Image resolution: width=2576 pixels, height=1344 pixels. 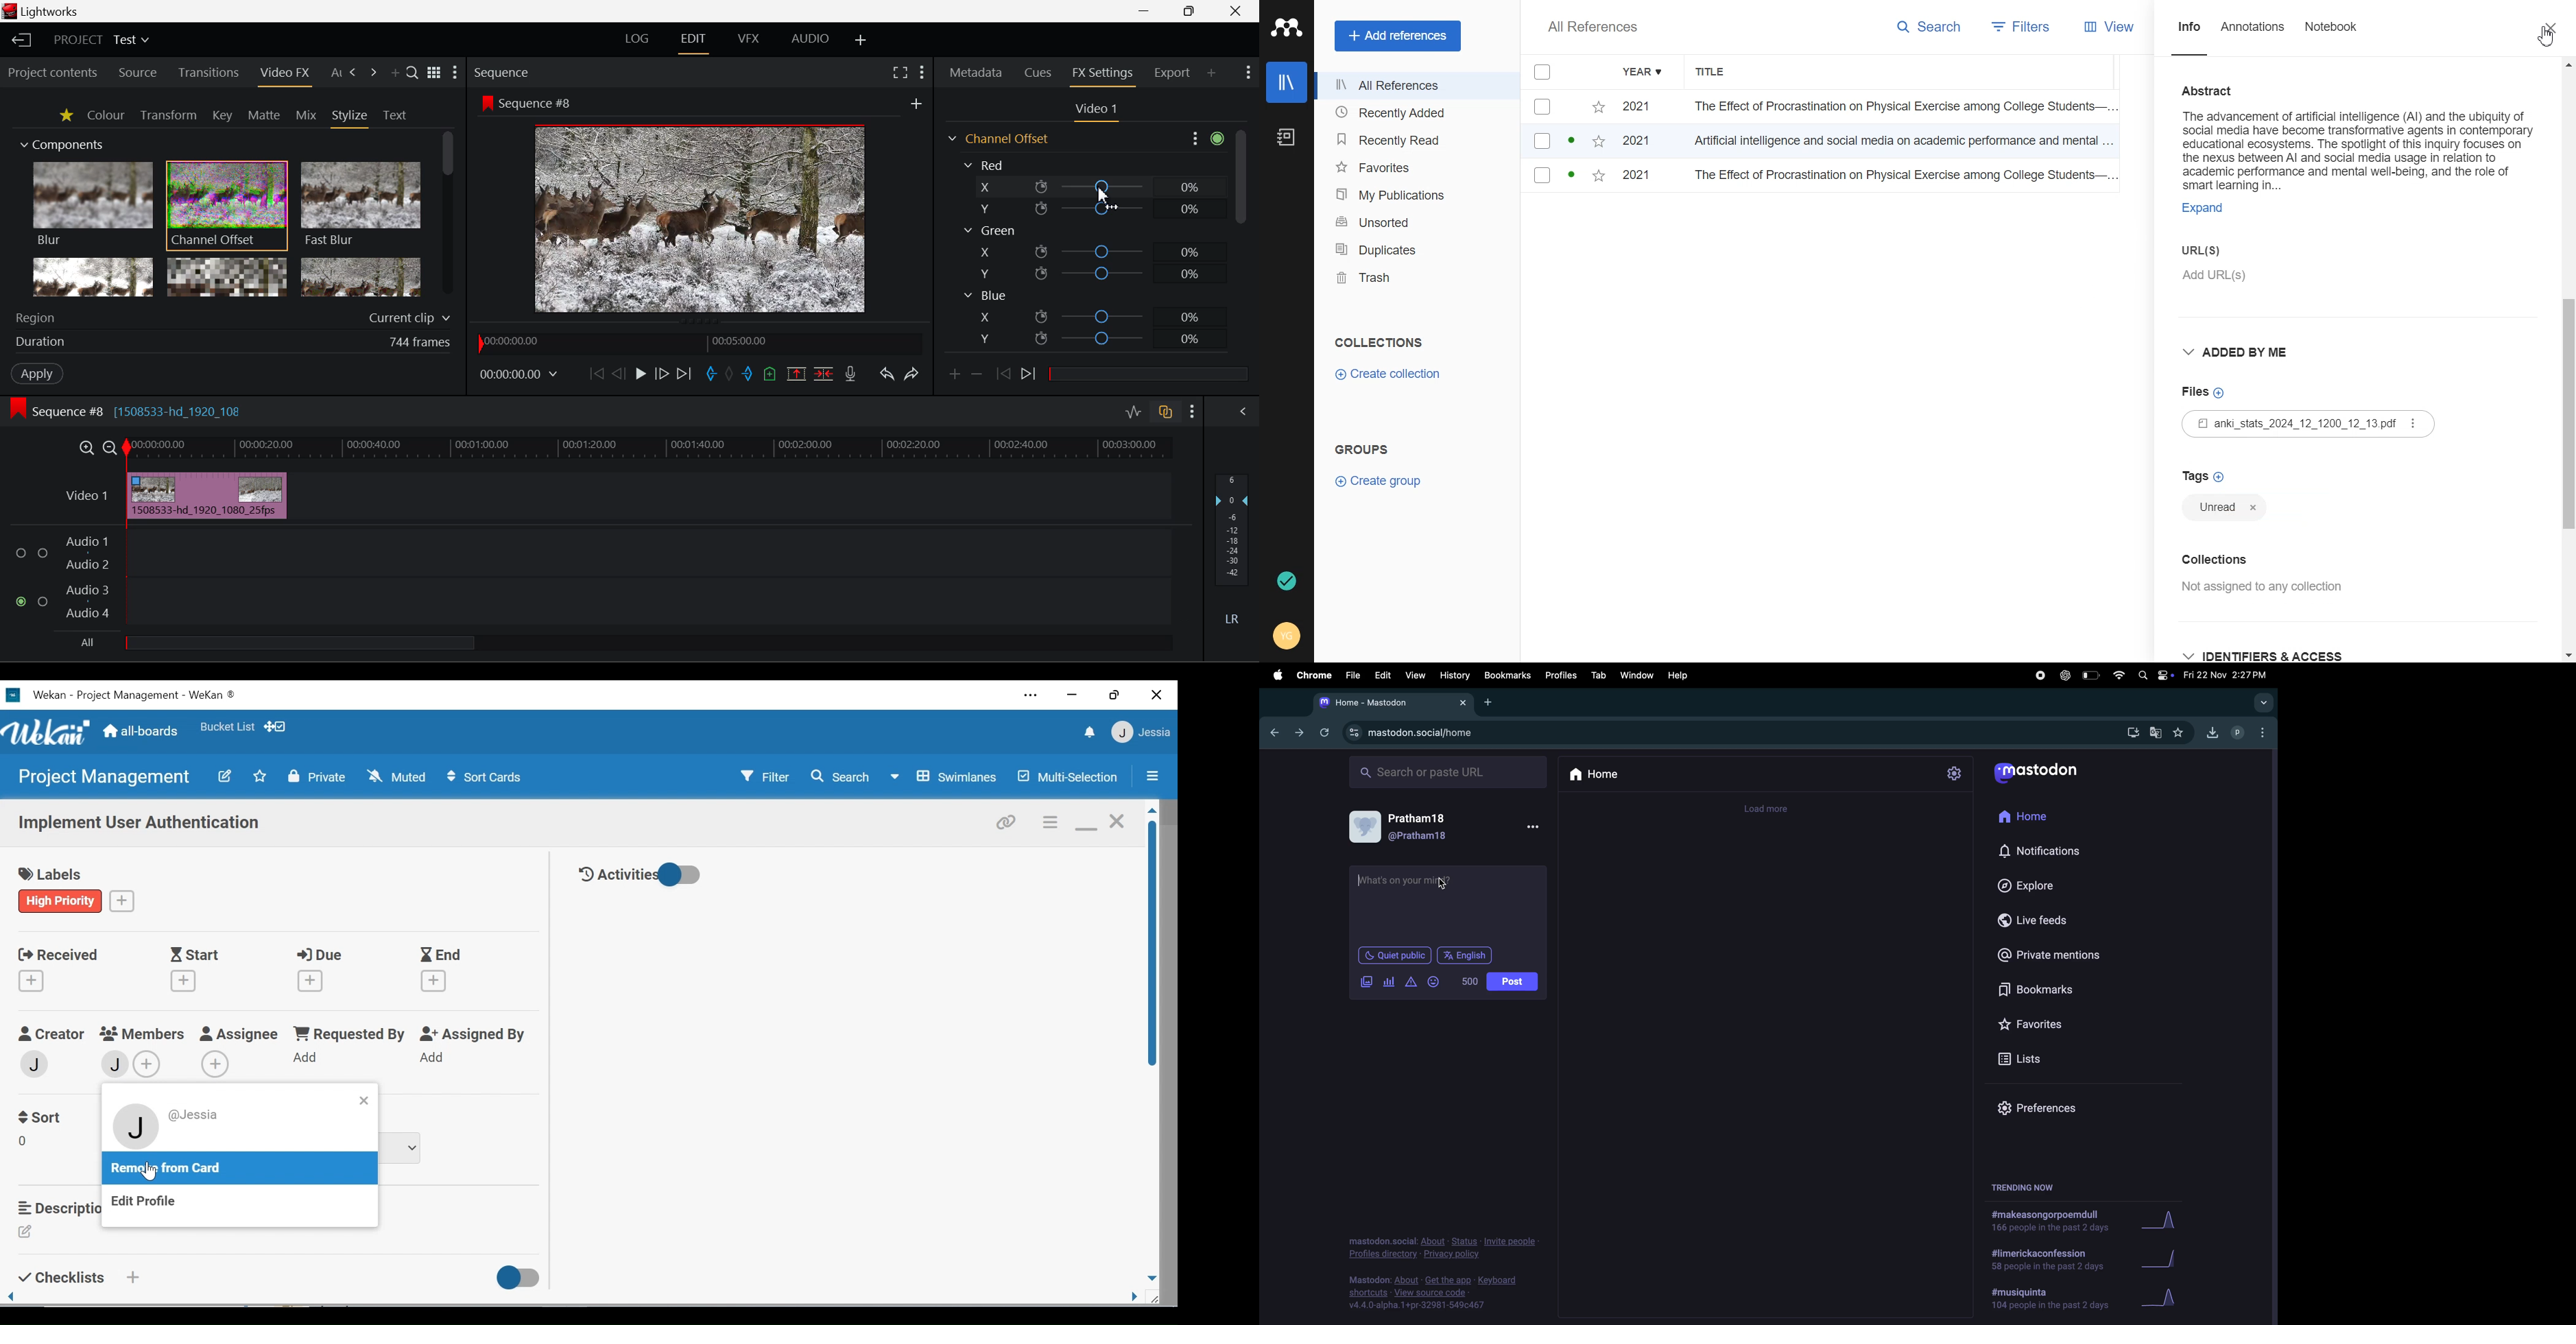 I want to click on privacy an policy, so click(x=1443, y=1249).